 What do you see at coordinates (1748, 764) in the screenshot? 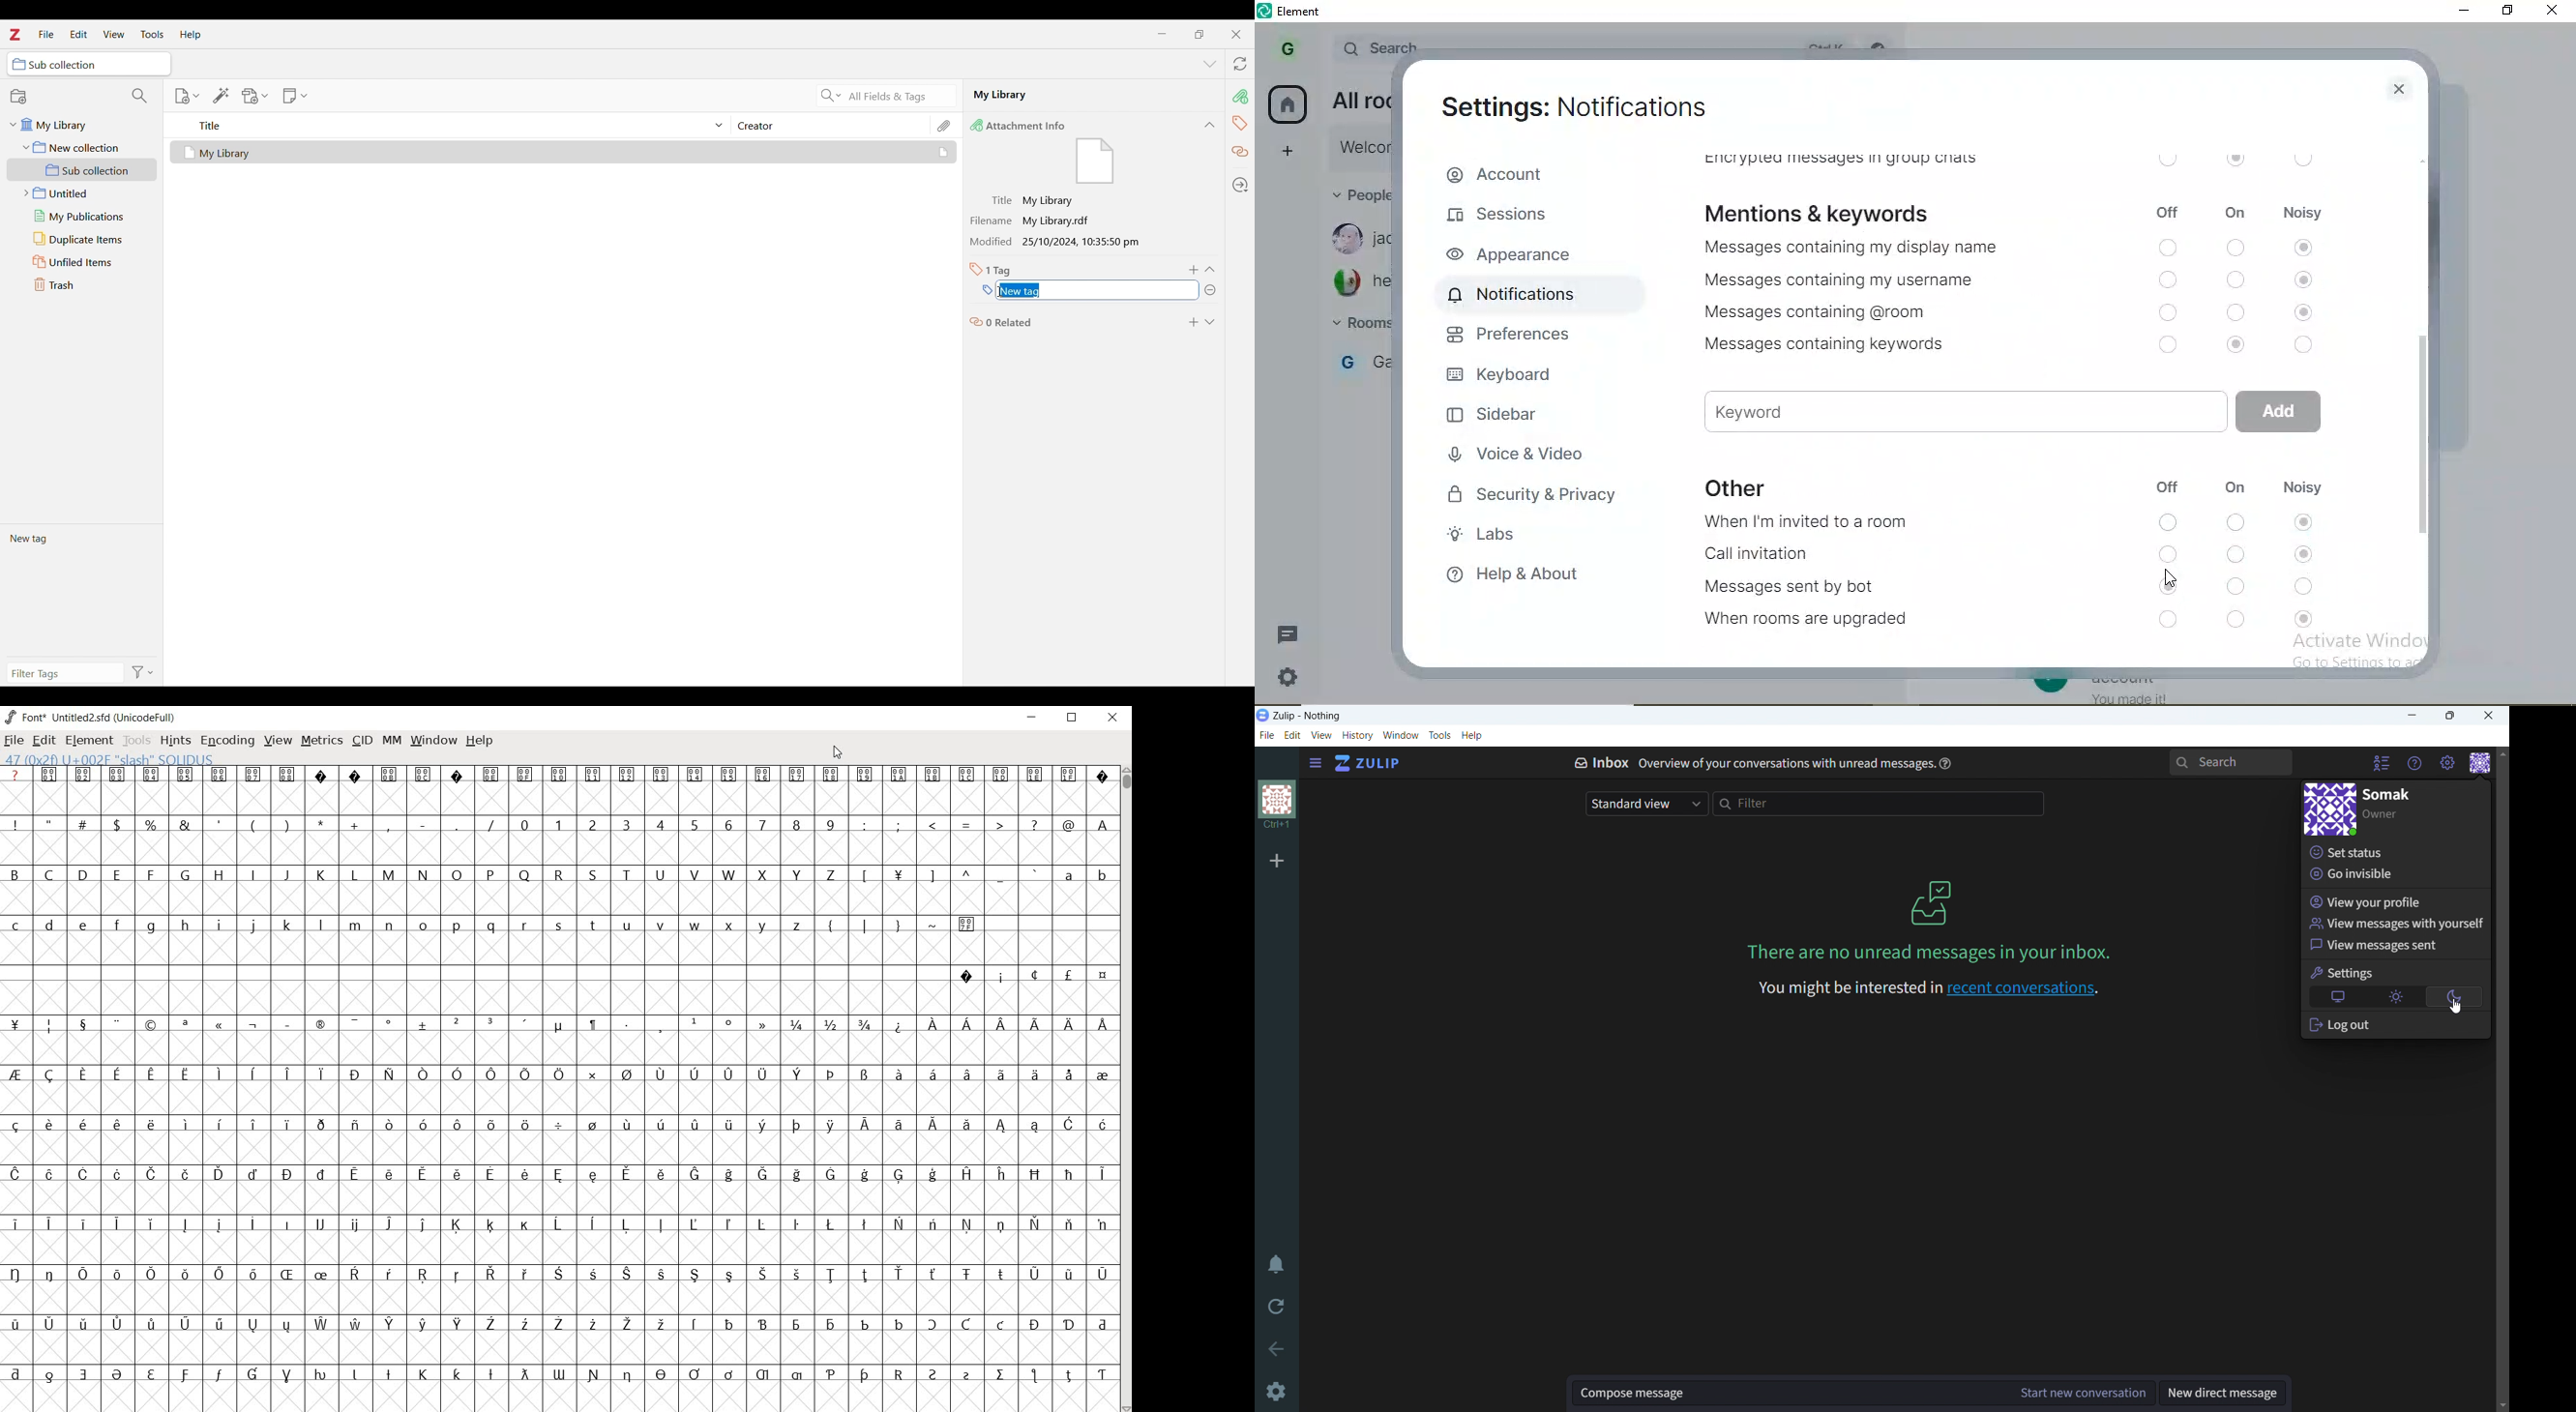
I see `inbox overview of your conversation with unread messages` at bounding box center [1748, 764].